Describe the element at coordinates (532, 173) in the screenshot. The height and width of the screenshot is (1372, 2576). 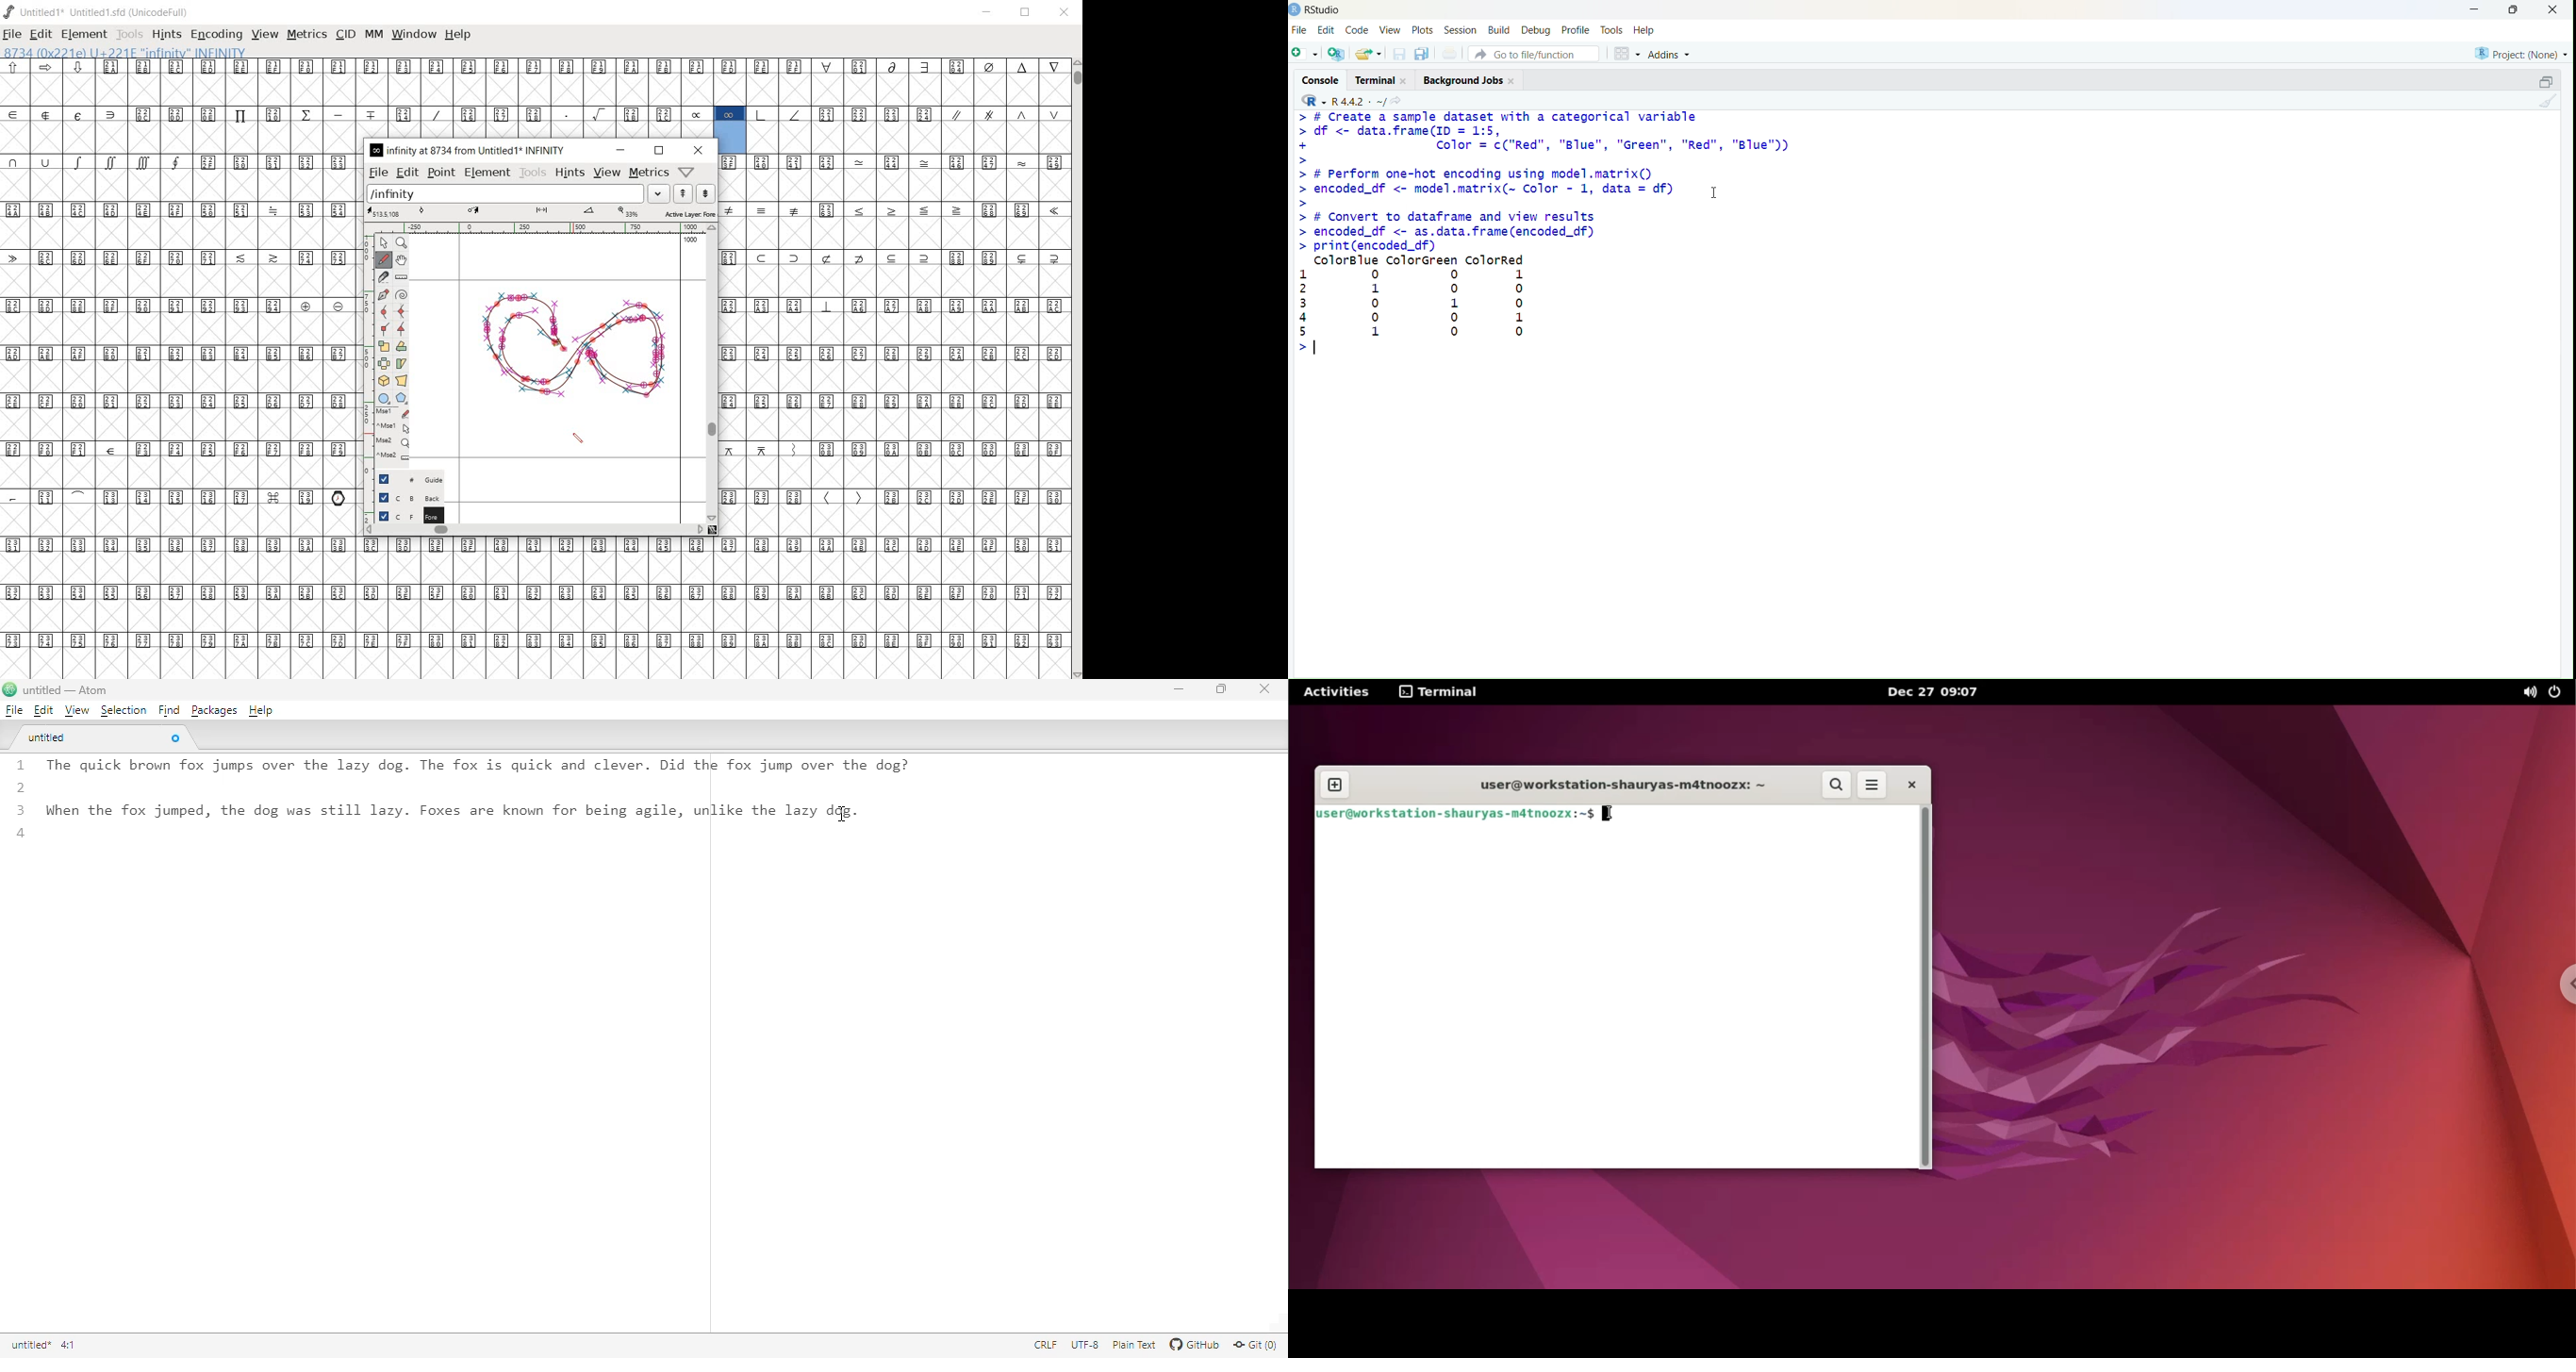
I see `tools` at that location.